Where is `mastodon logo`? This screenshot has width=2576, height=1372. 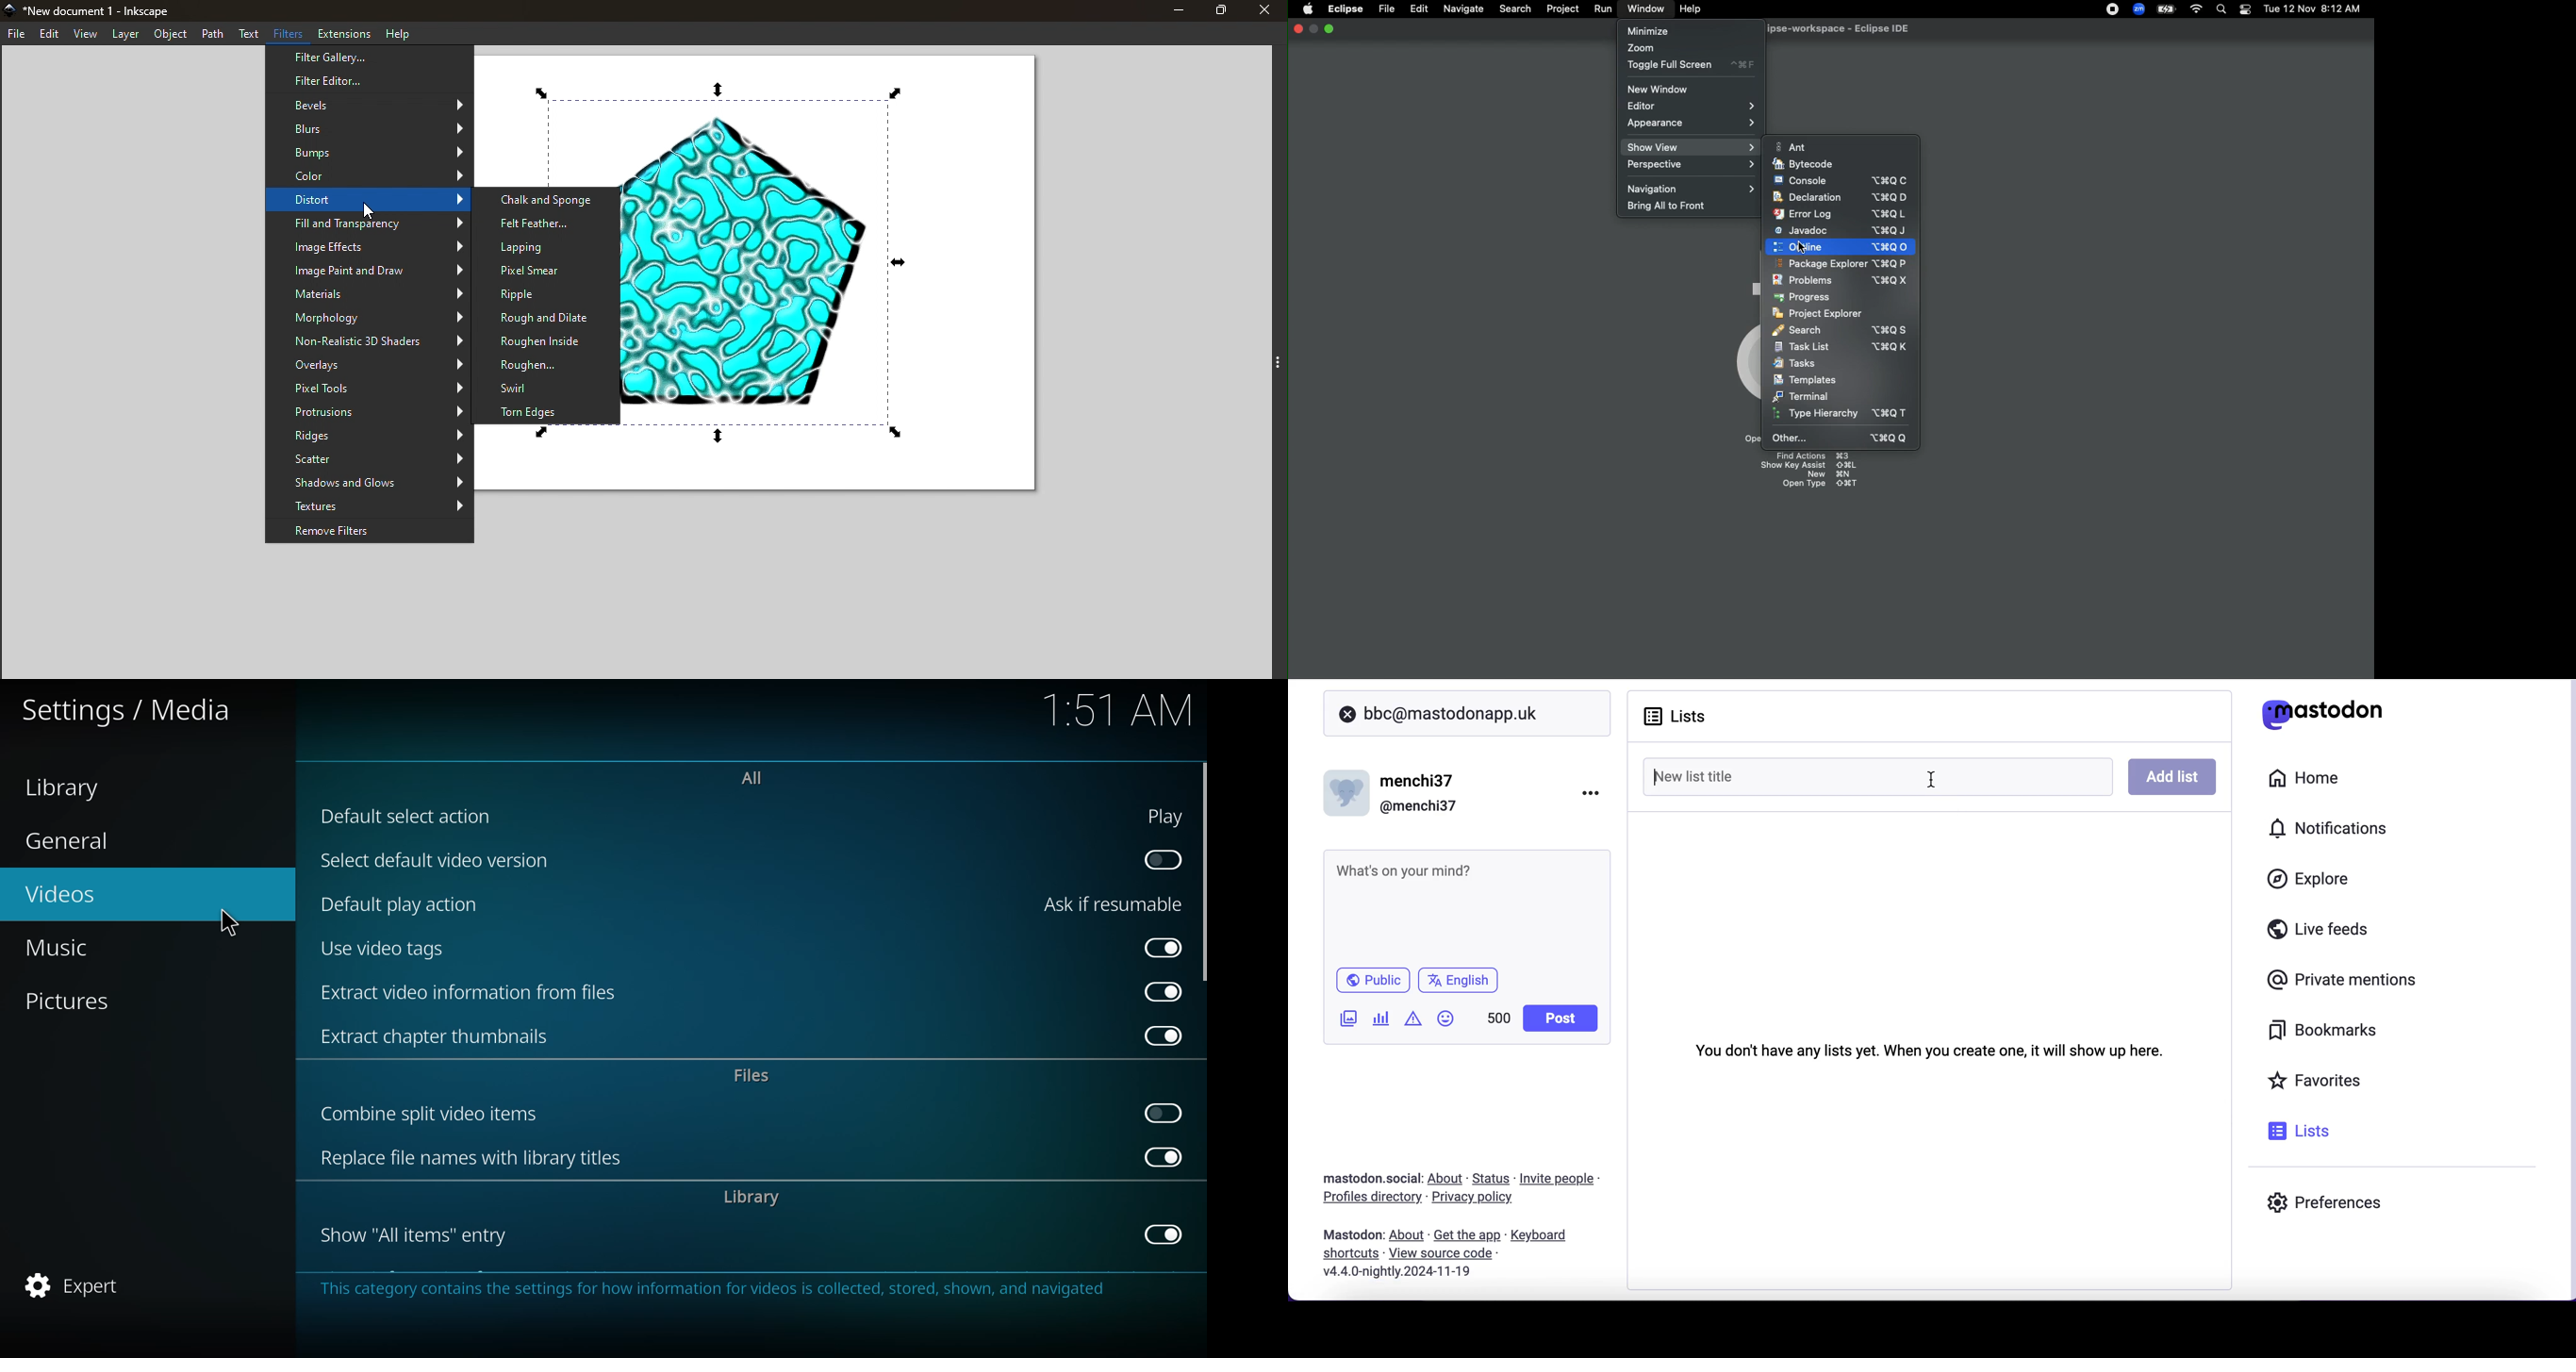 mastodon logo is located at coordinates (2322, 712).